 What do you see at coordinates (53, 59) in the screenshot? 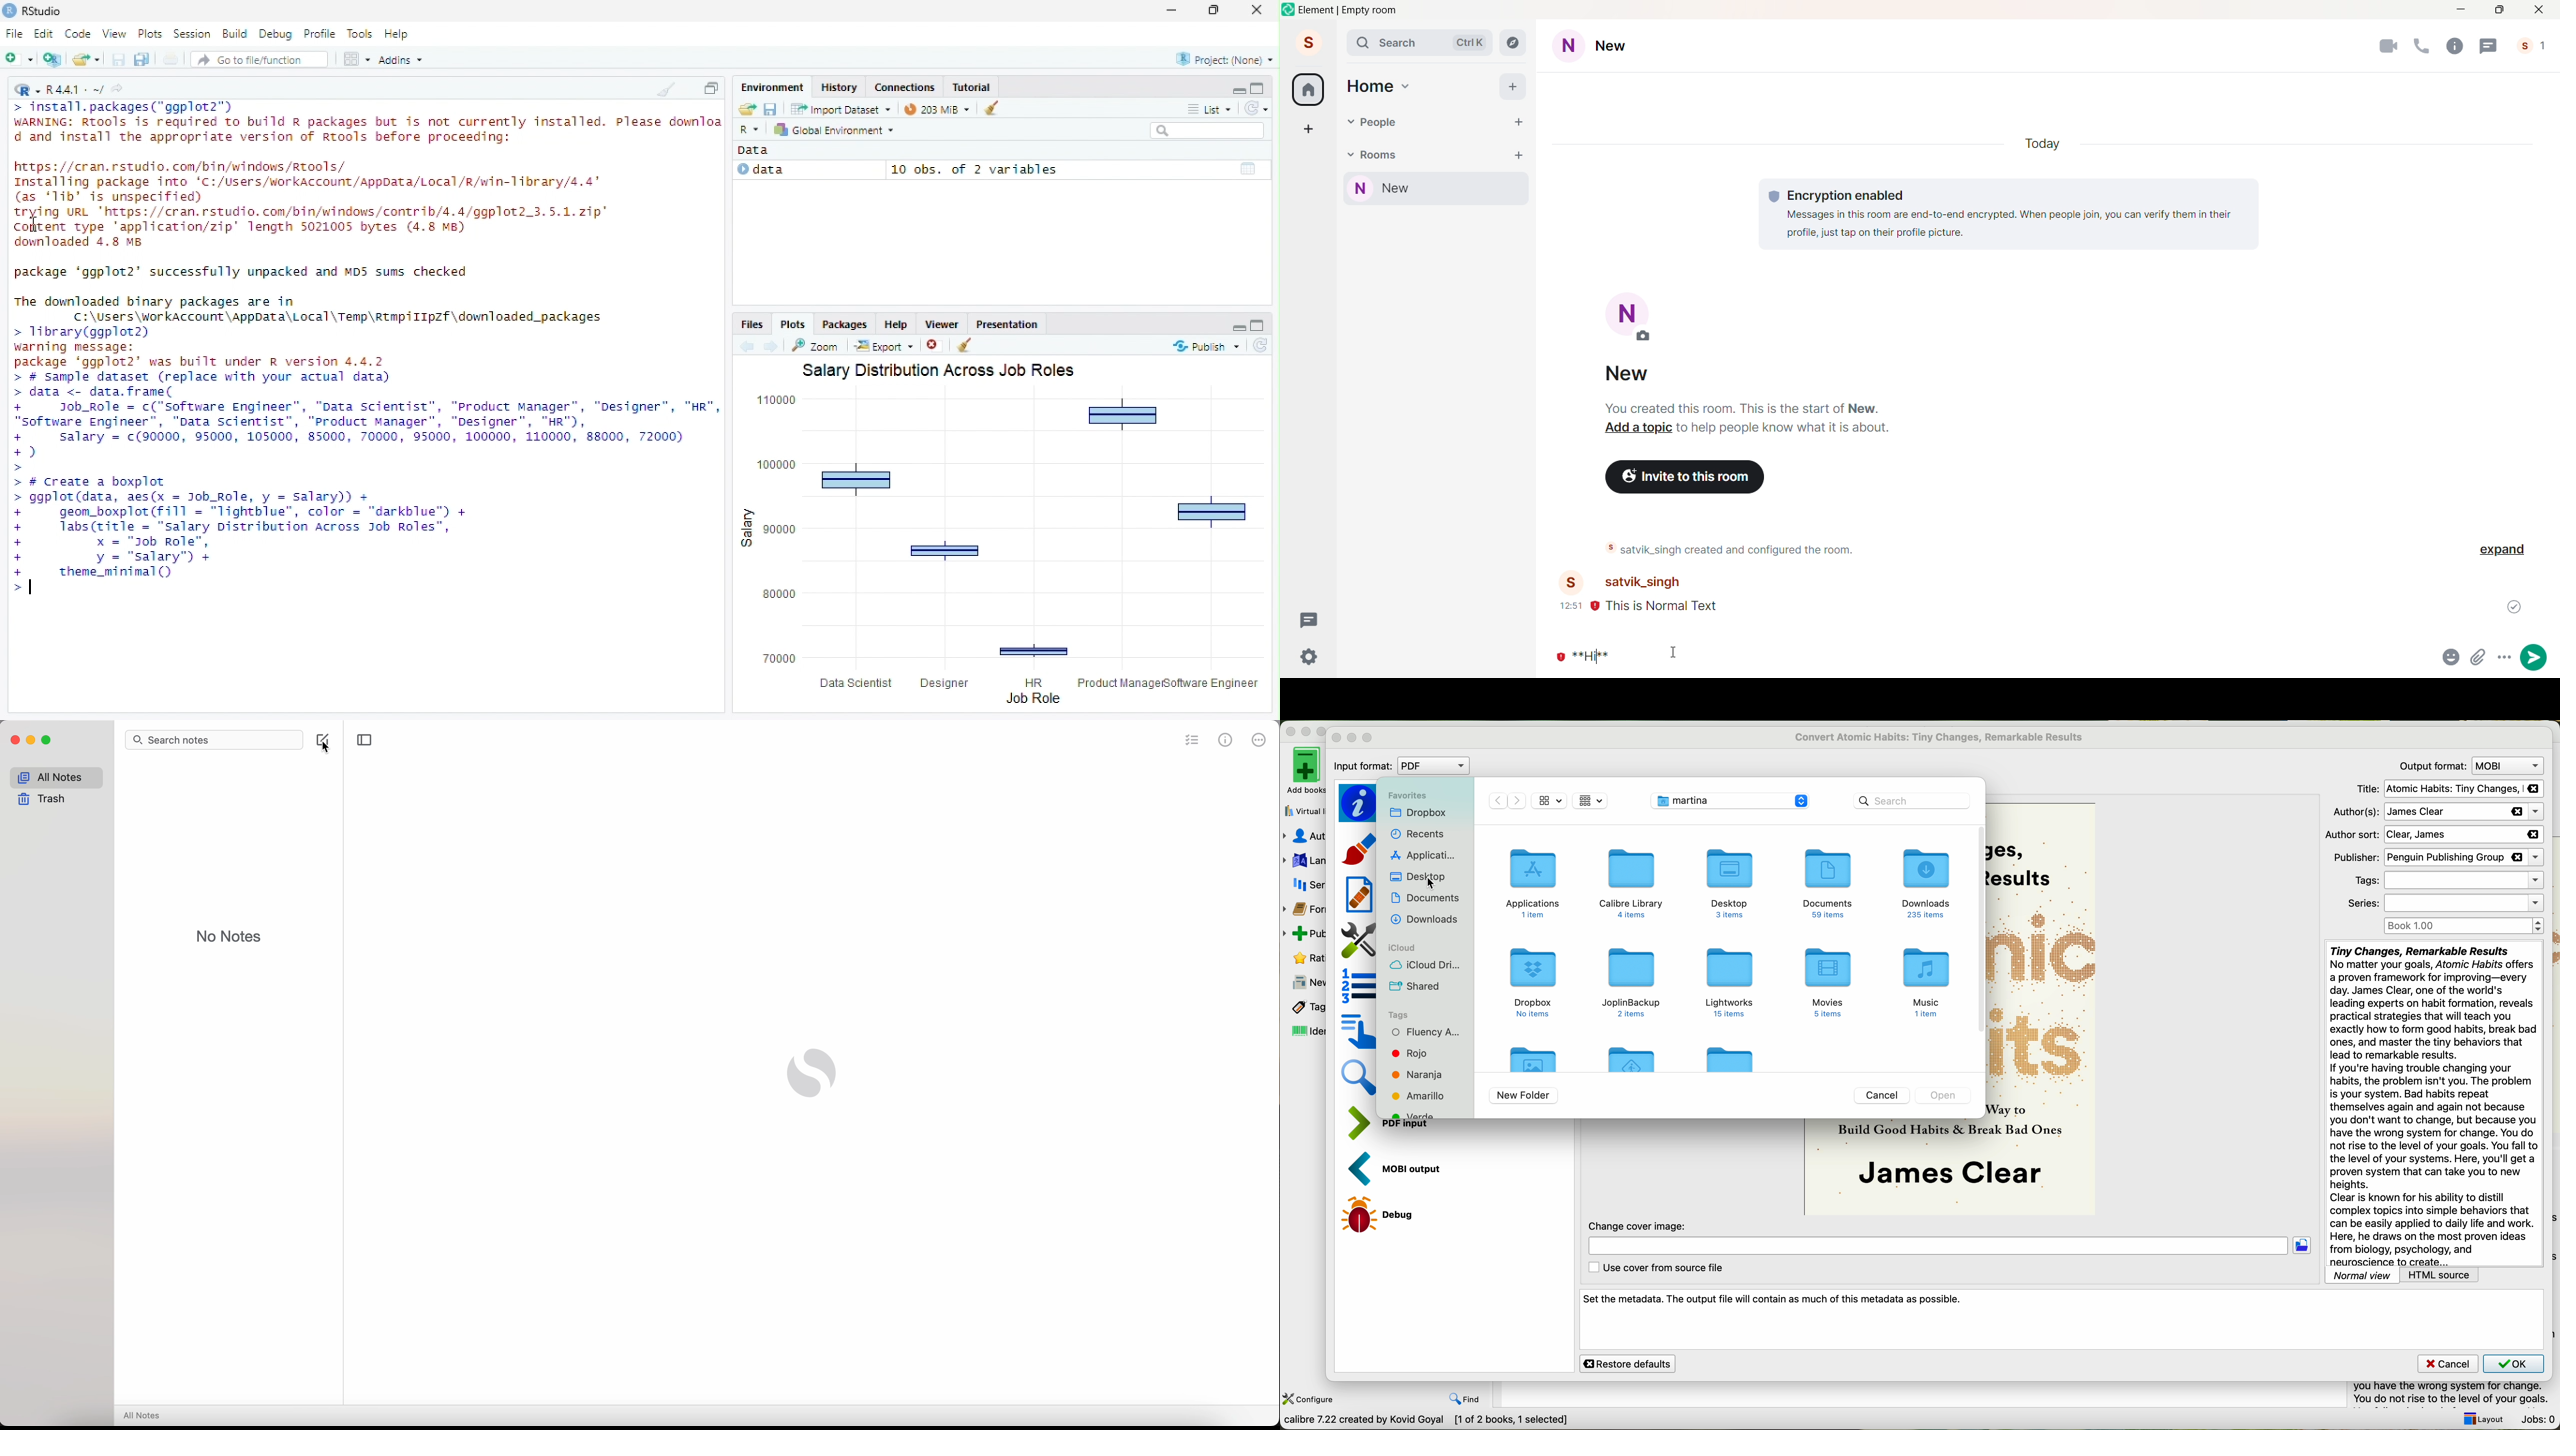
I see `create a project` at bounding box center [53, 59].